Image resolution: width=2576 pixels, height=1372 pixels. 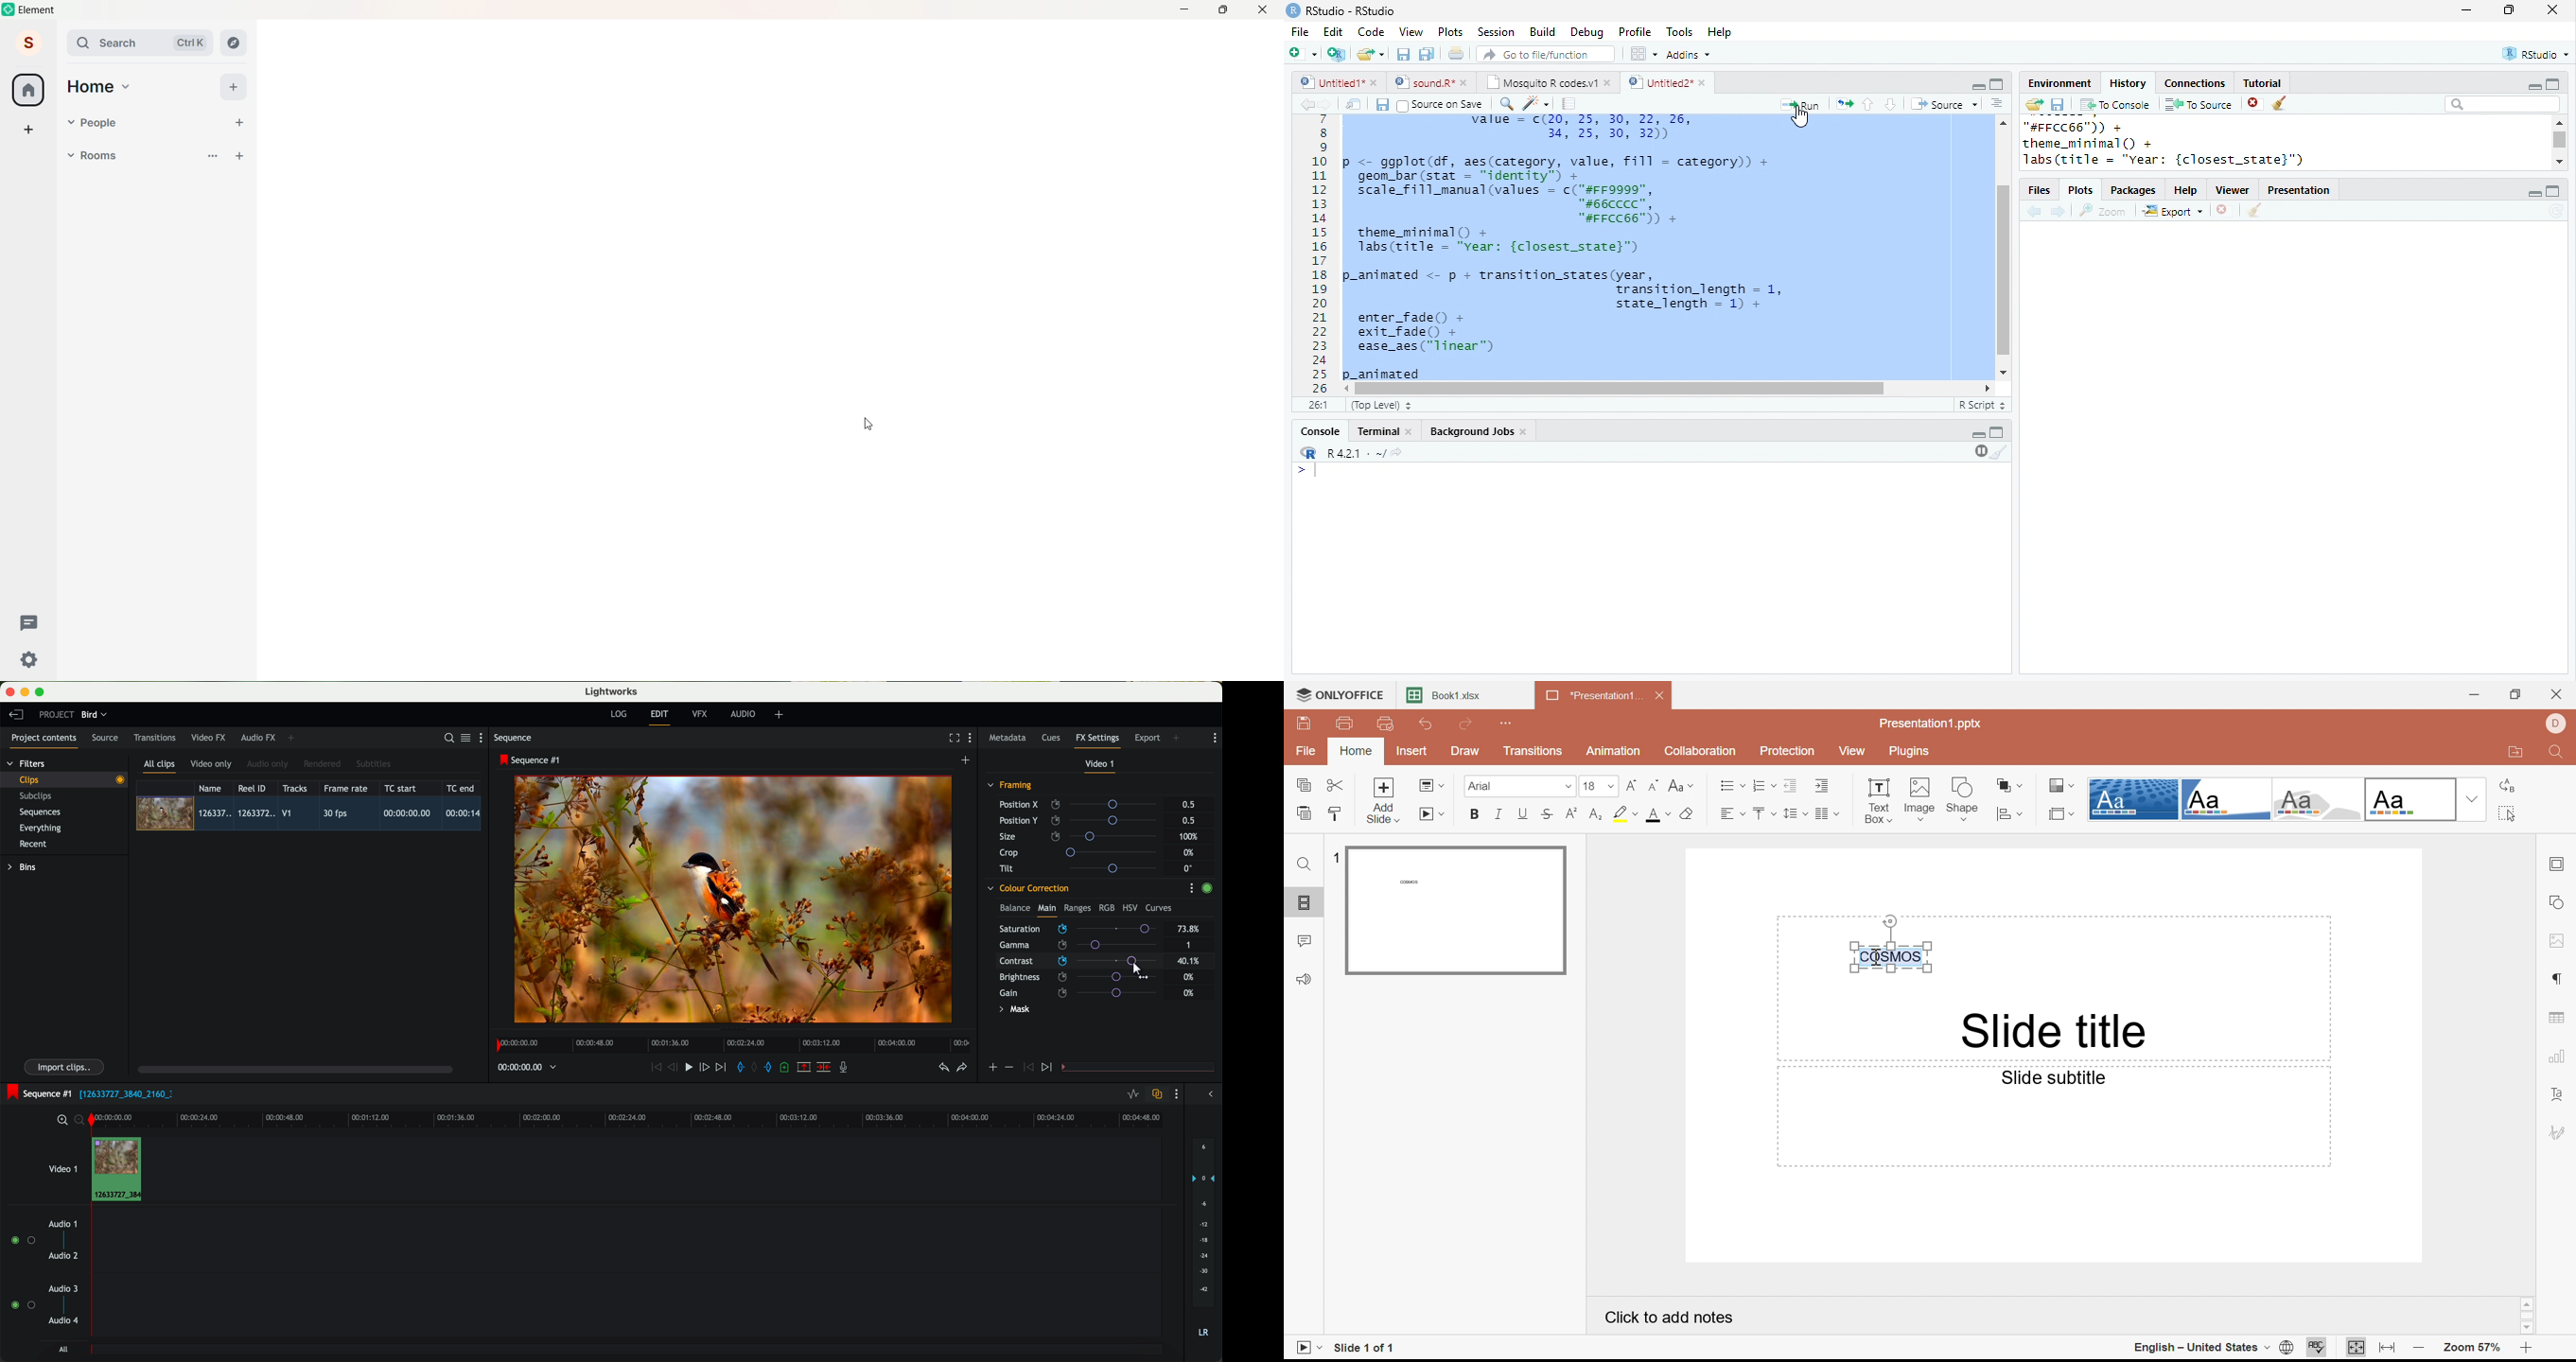 I want to click on scroll down, so click(x=2558, y=162).